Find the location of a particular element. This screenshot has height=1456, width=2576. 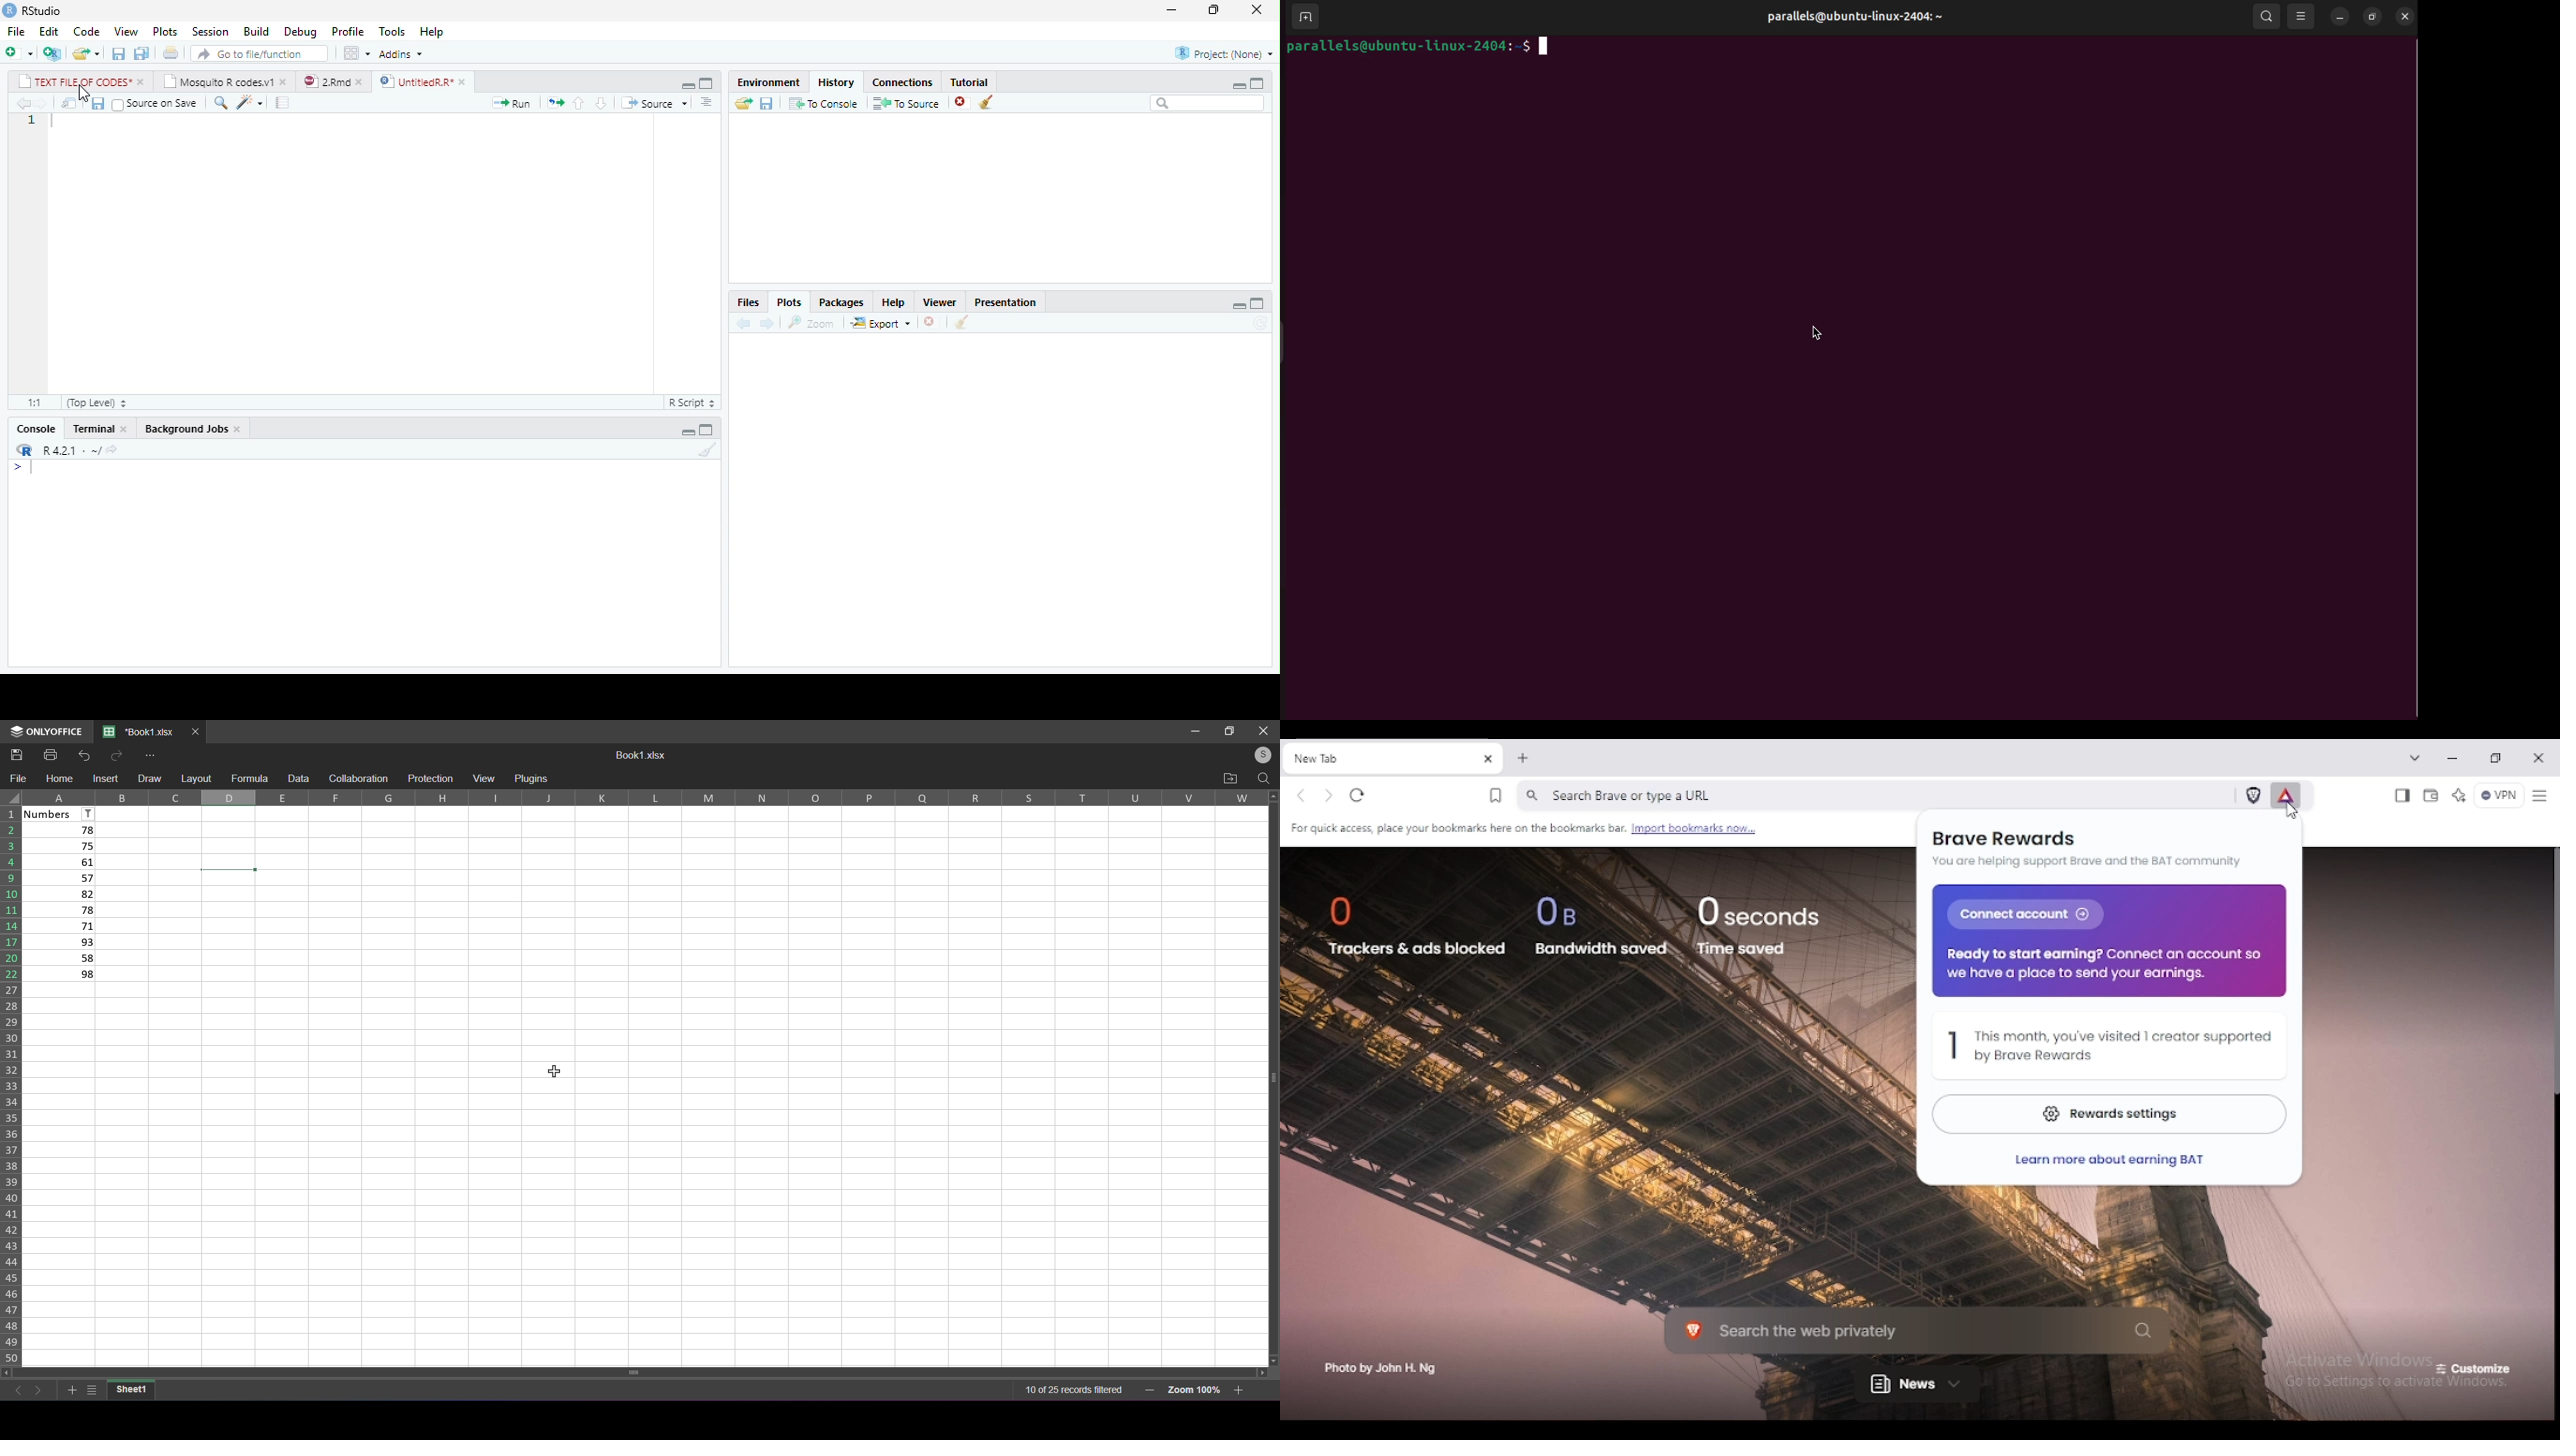

98 is located at coordinates (61, 975).